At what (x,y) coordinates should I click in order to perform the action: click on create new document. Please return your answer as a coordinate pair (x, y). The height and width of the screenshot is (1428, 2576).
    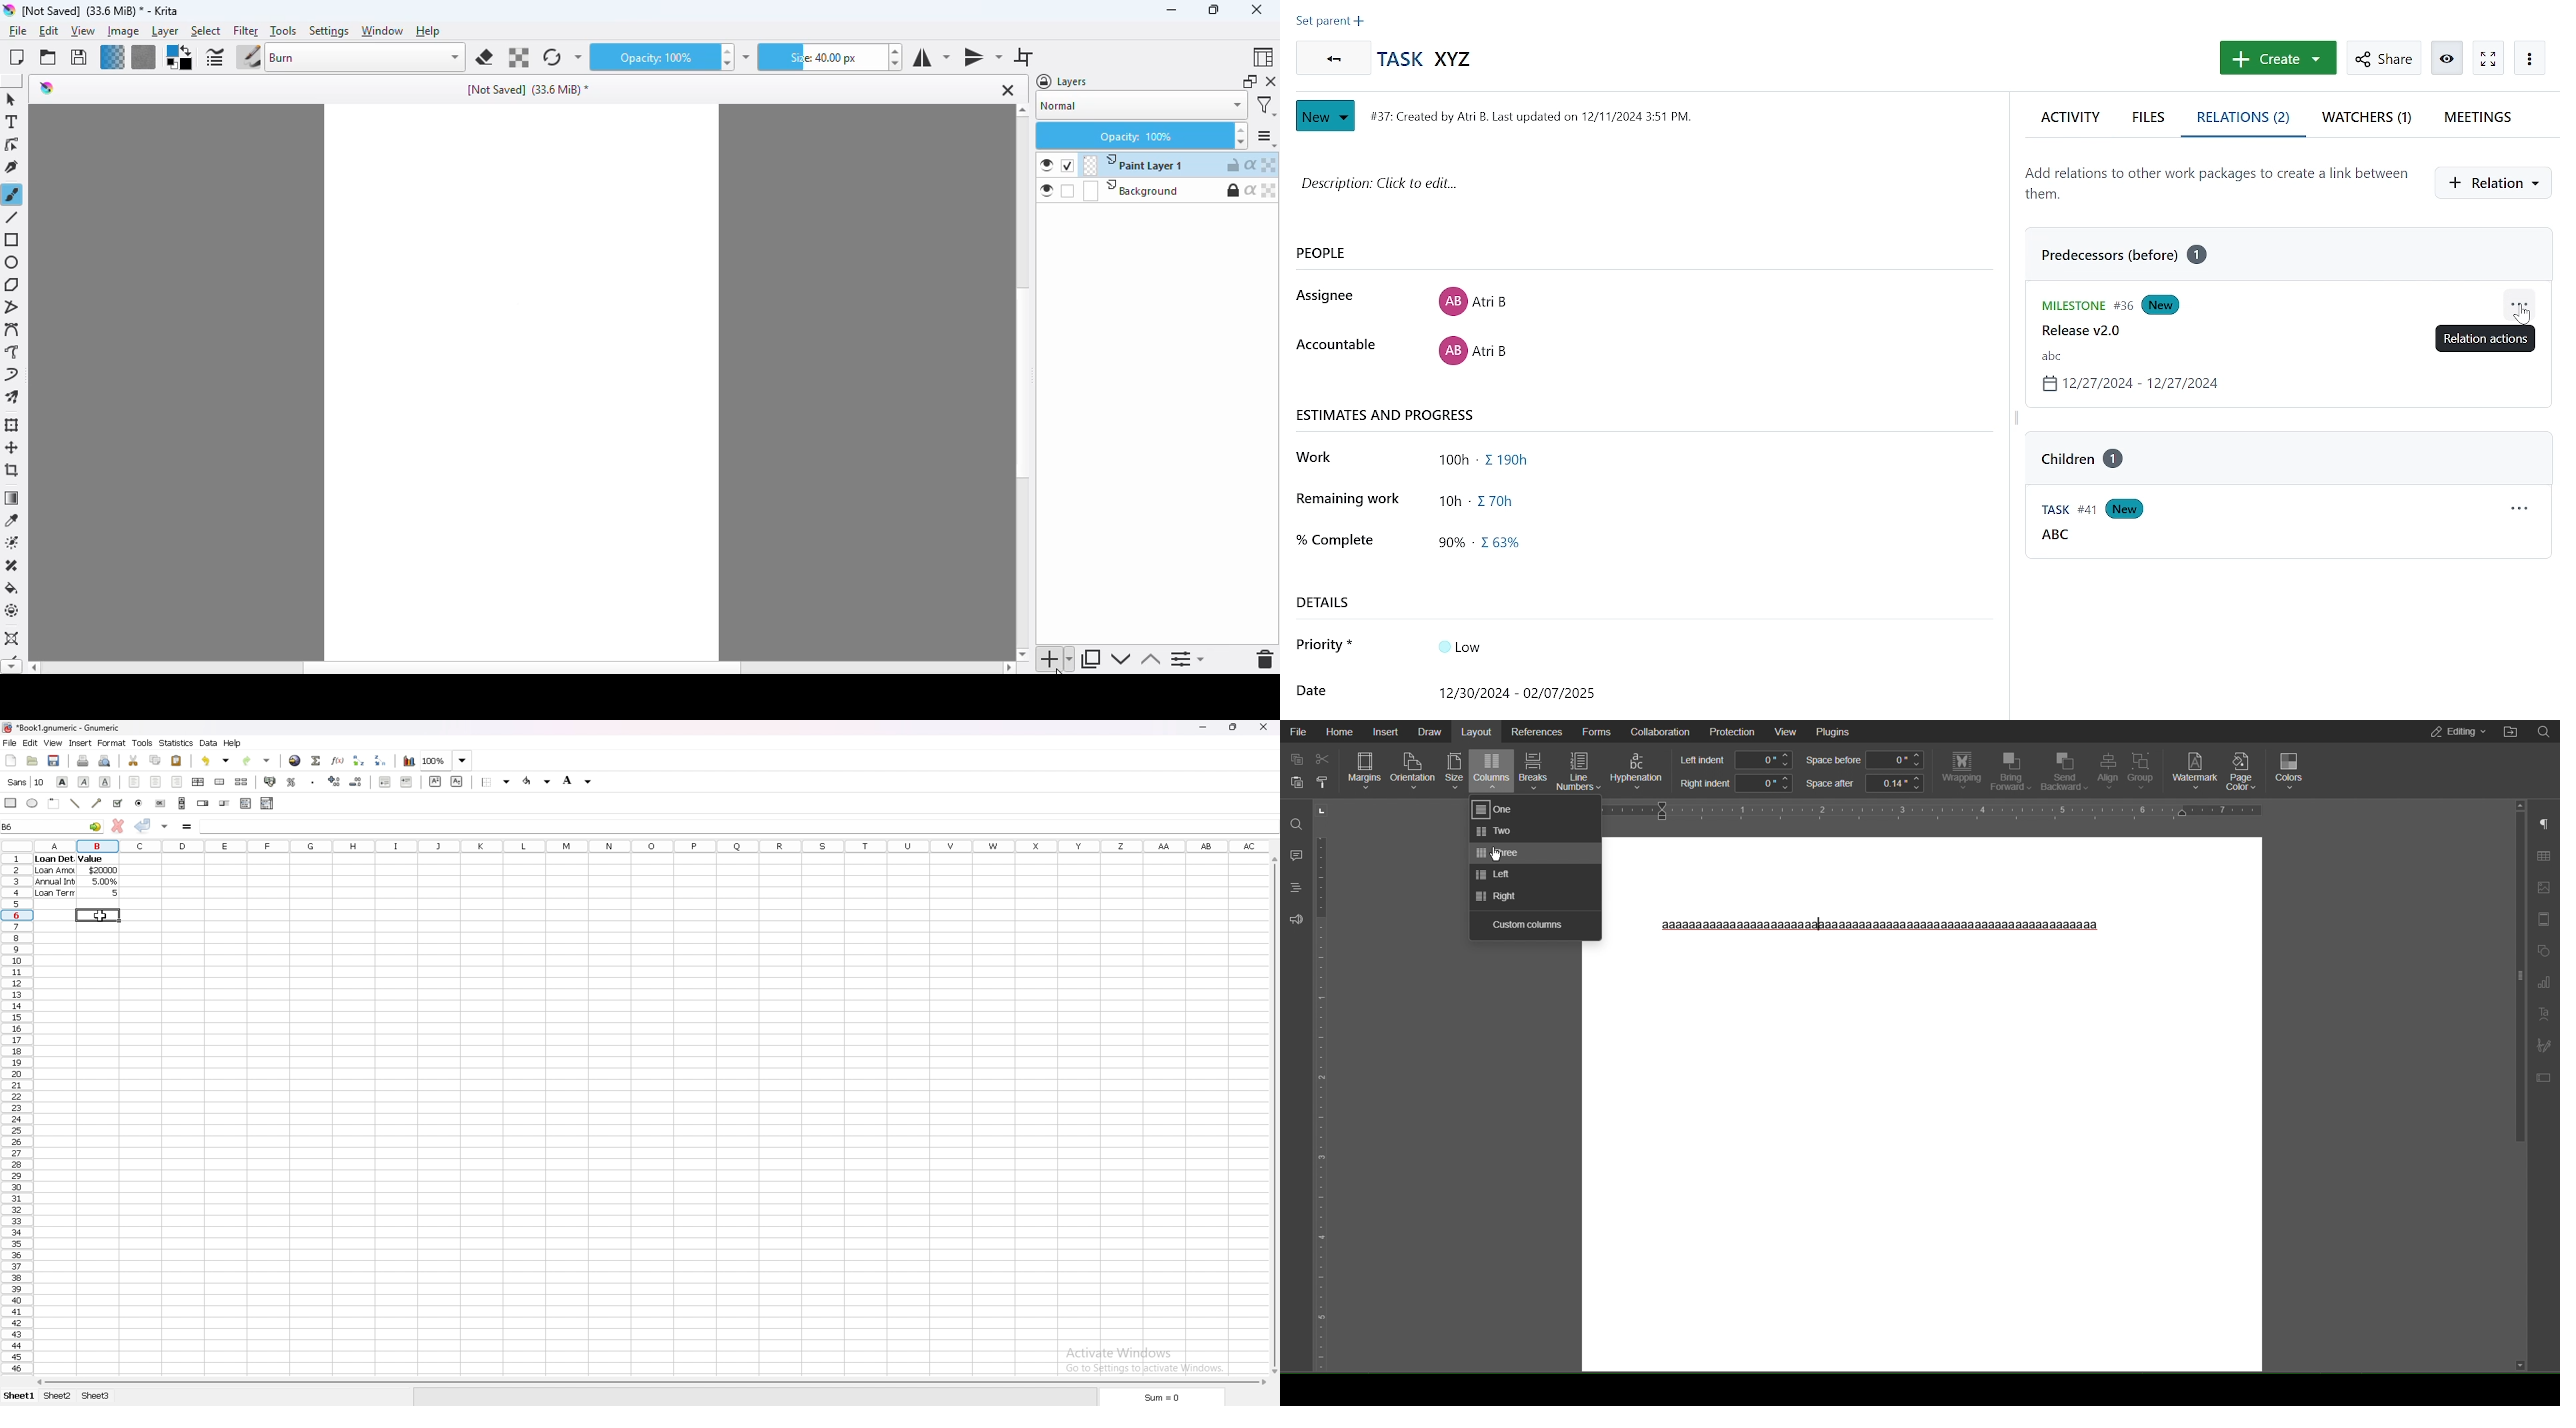
    Looking at the image, I should click on (16, 57).